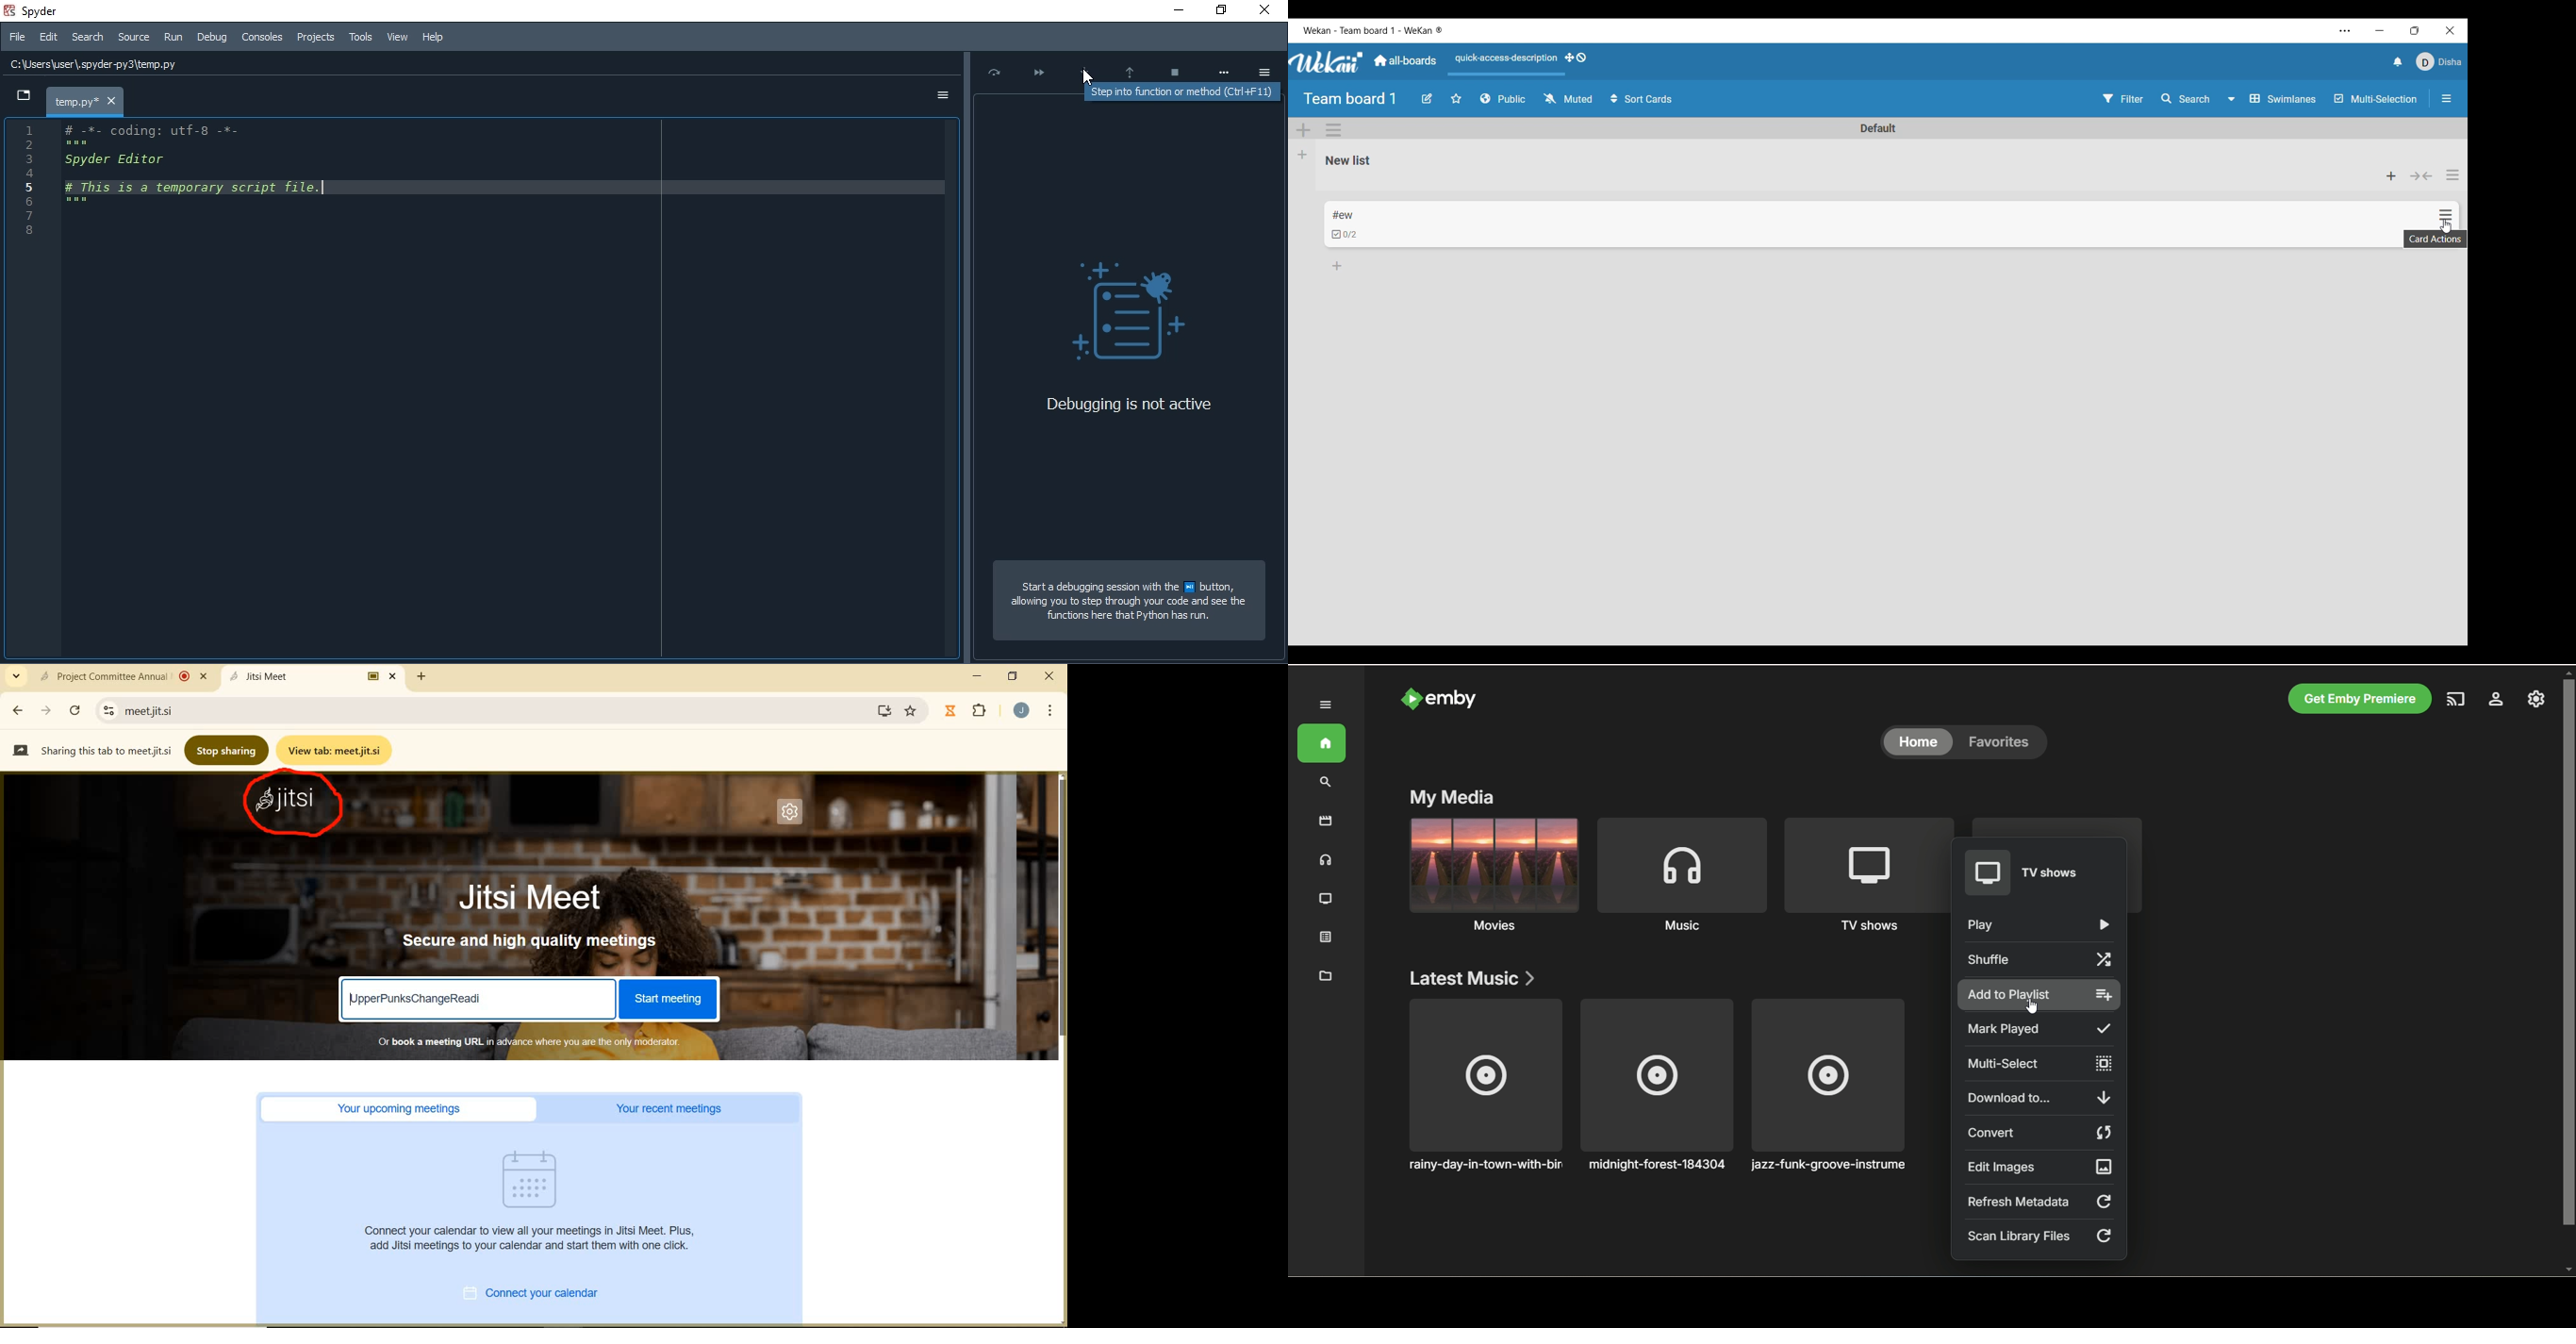  What do you see at coordinates (969, 712) in the screenshot?
I see `EXTENSION` at bounding box center [969, 712].